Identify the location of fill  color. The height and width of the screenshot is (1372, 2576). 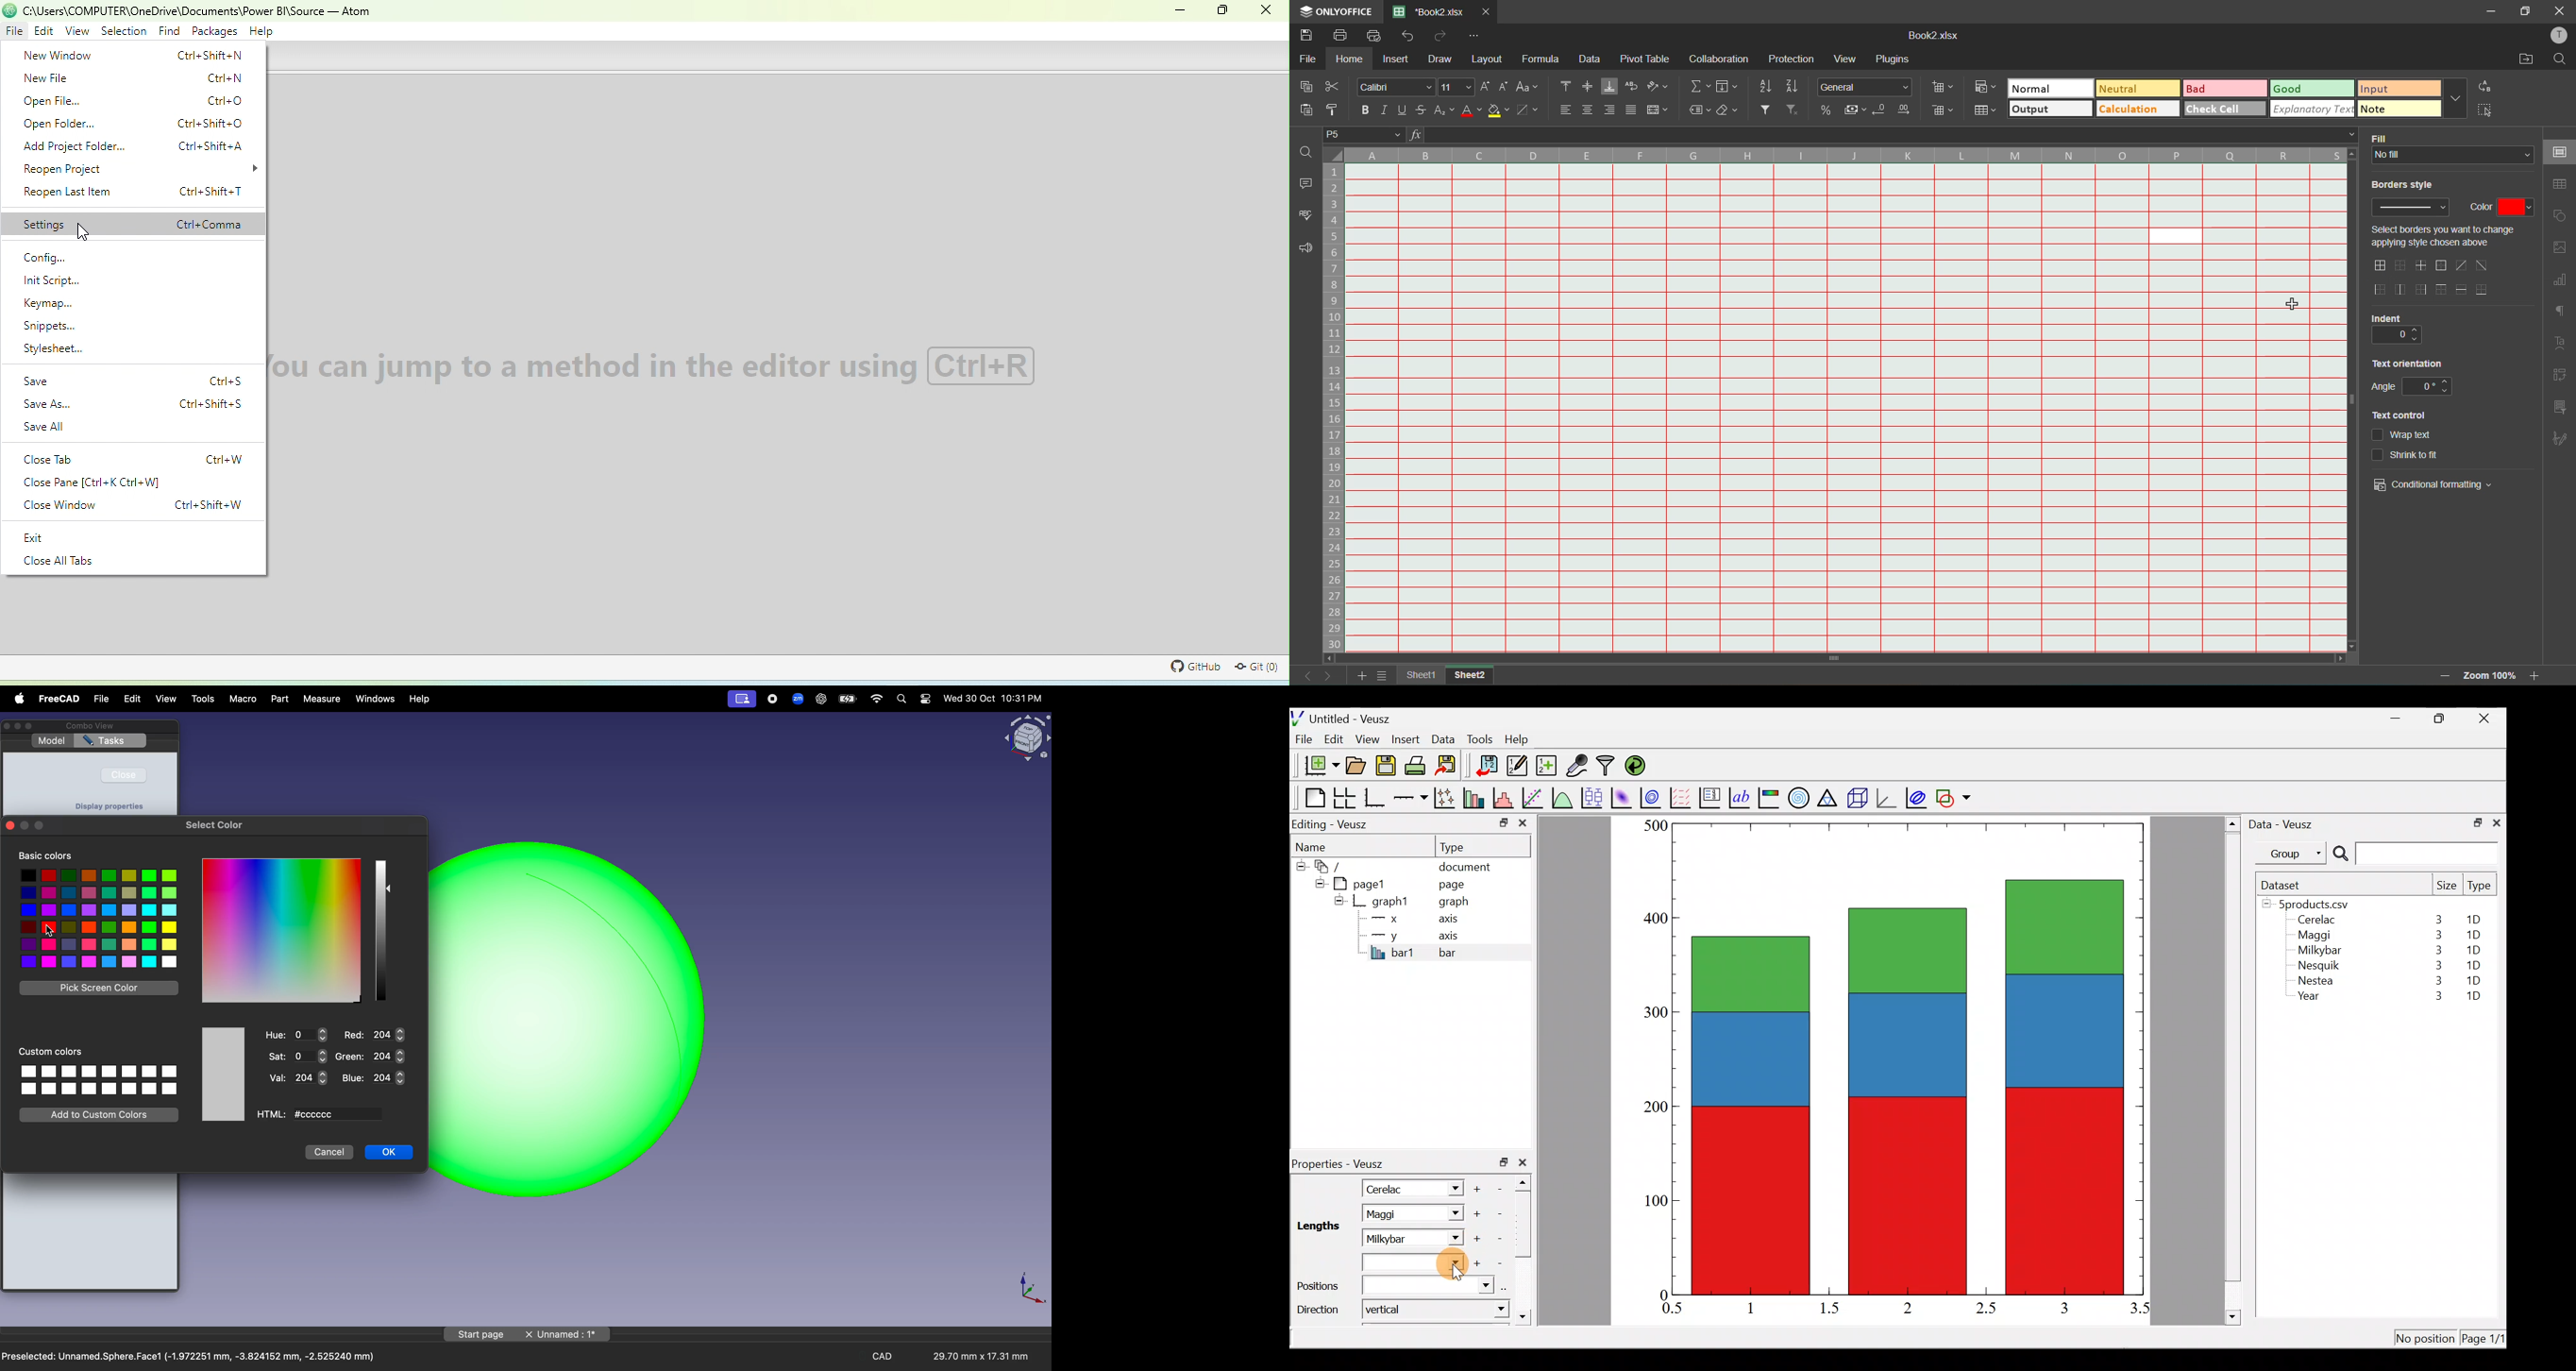
(1500, 112).